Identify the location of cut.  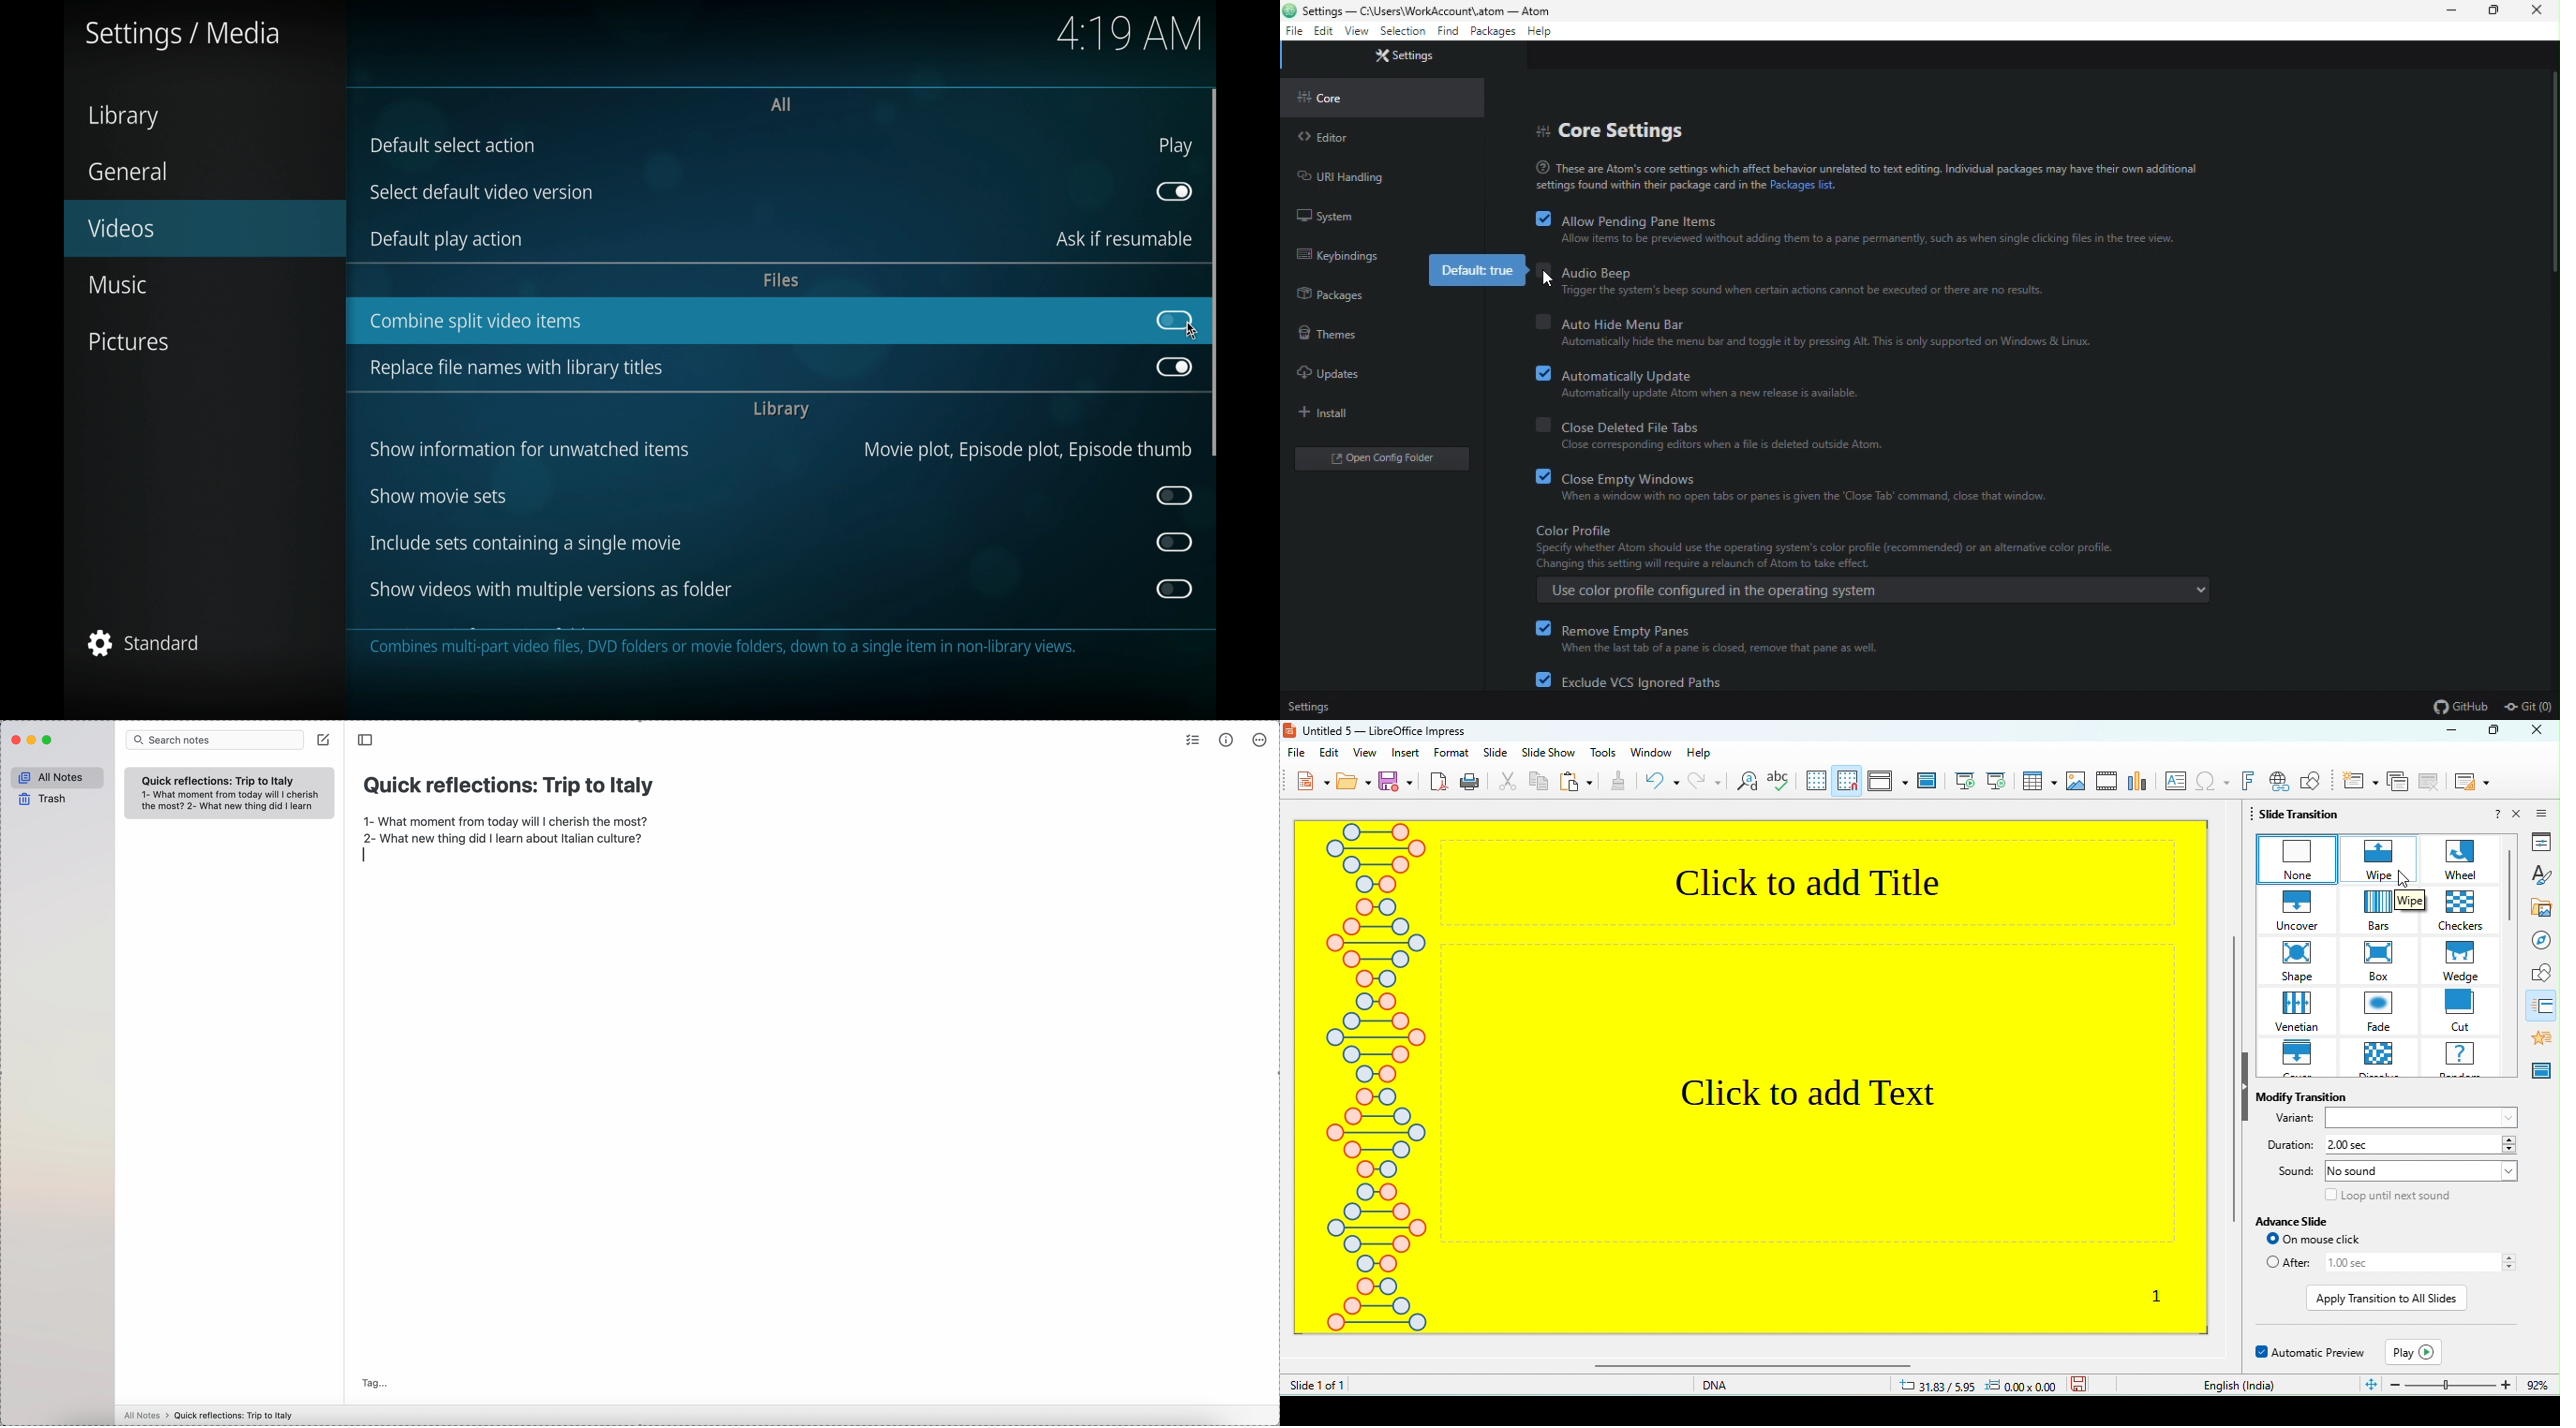
(1507, 783).